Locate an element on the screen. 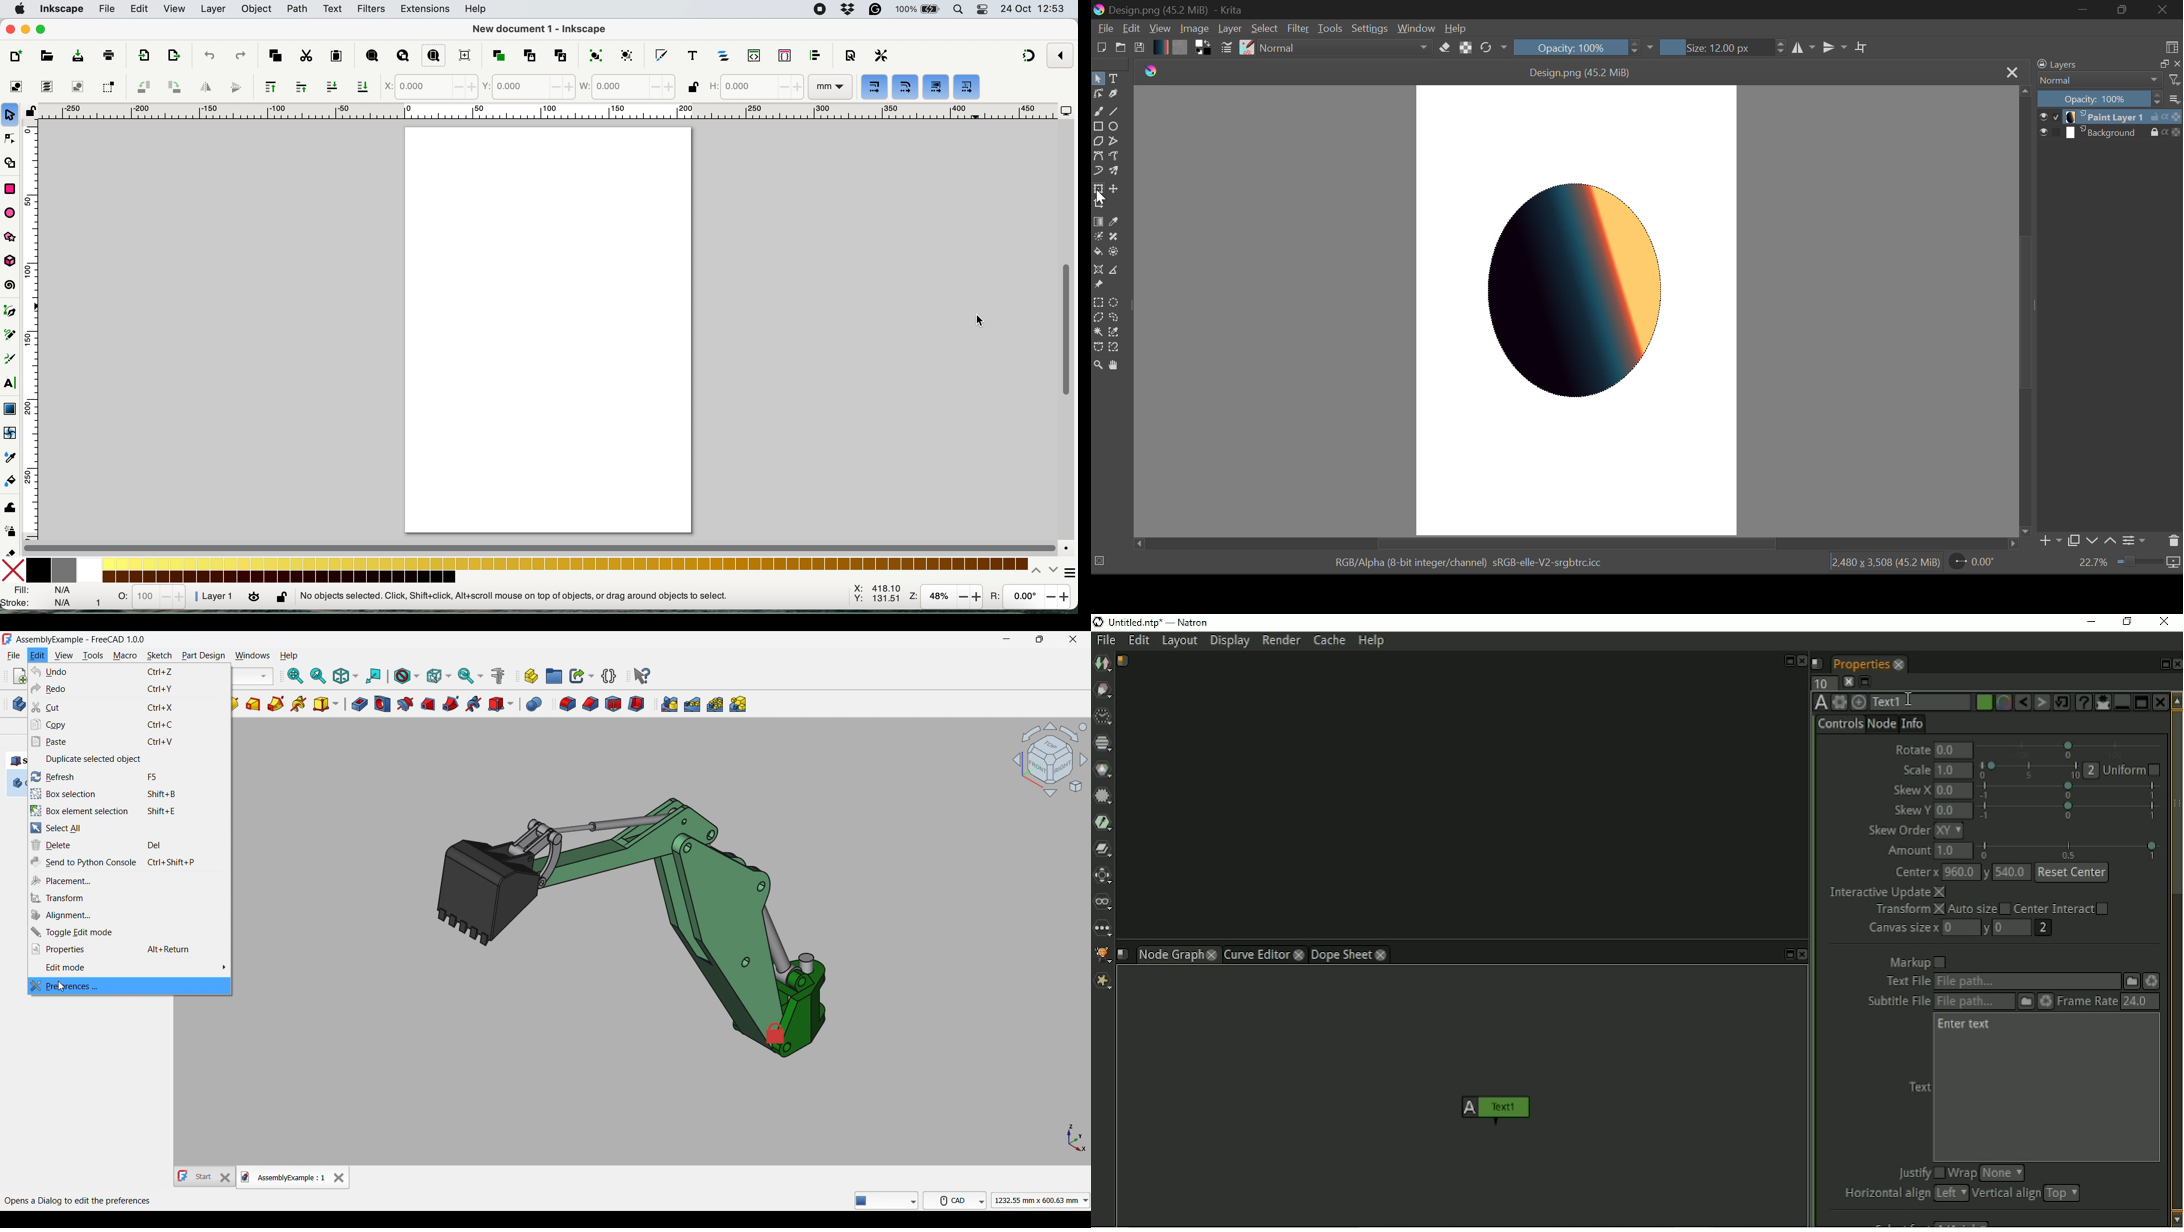  lower selection one step is located at coordinates (334, 86).